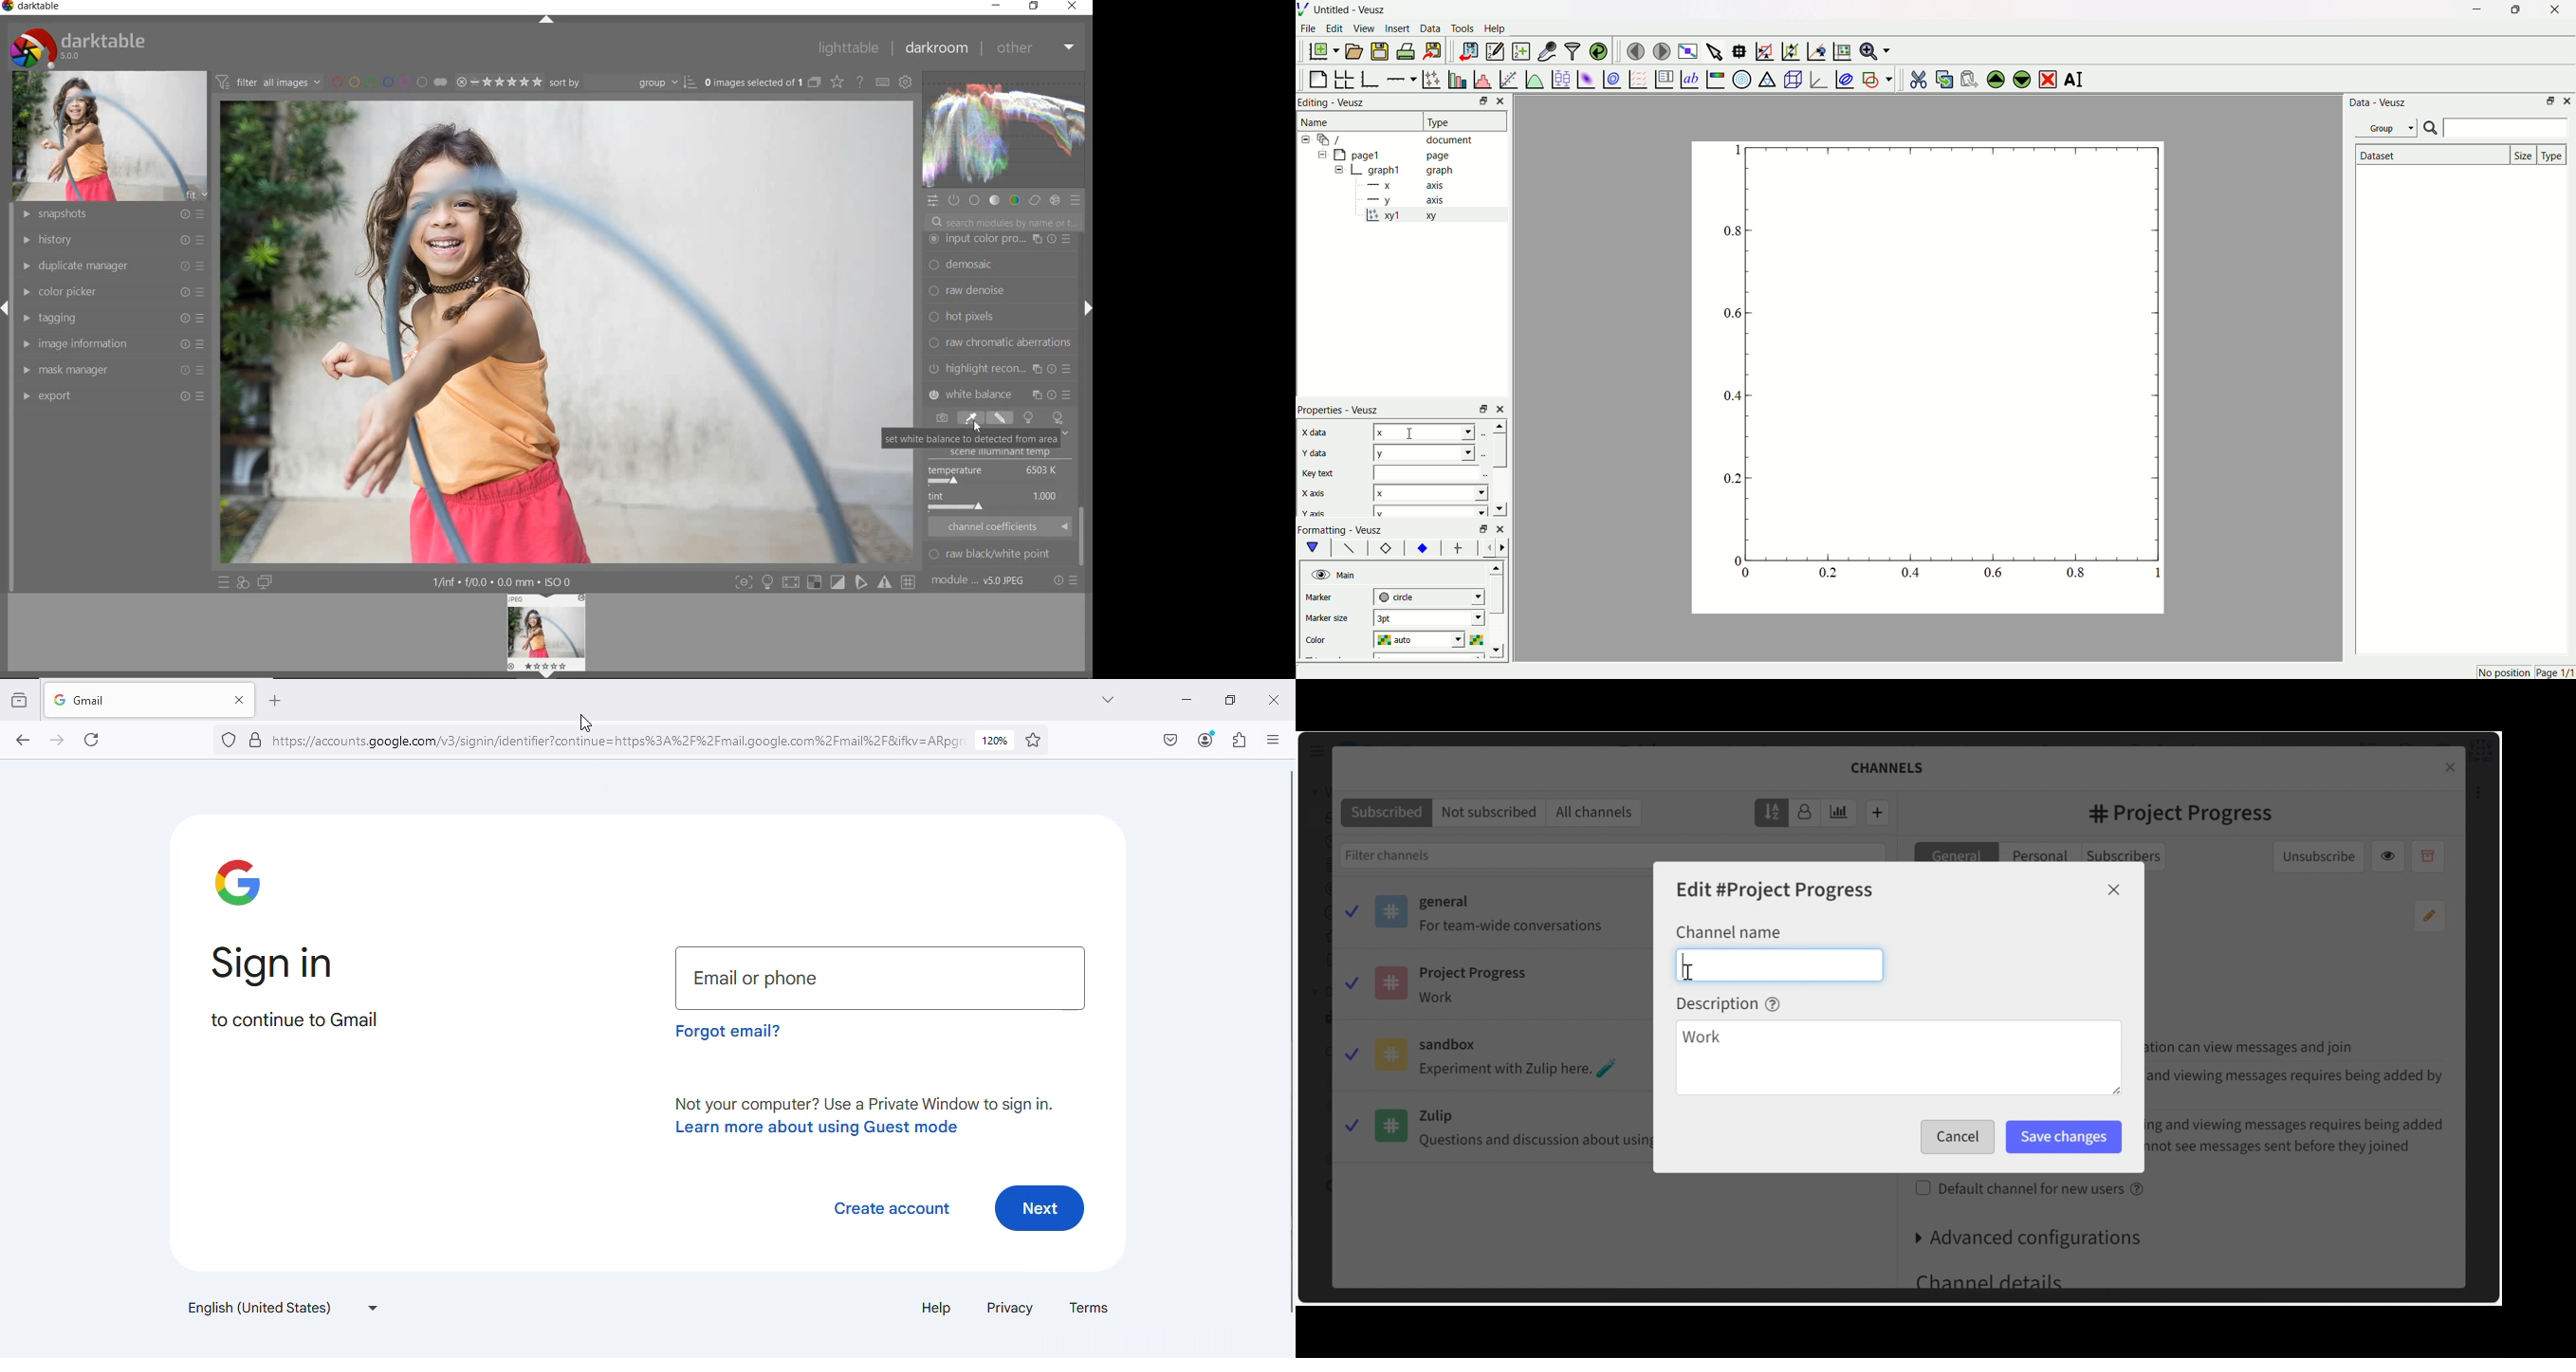 The height and width of the screenshot is (1372, 2576). Describe the element at coordinates (1398, 29) in the screenshot. I see `Insert` at that location.